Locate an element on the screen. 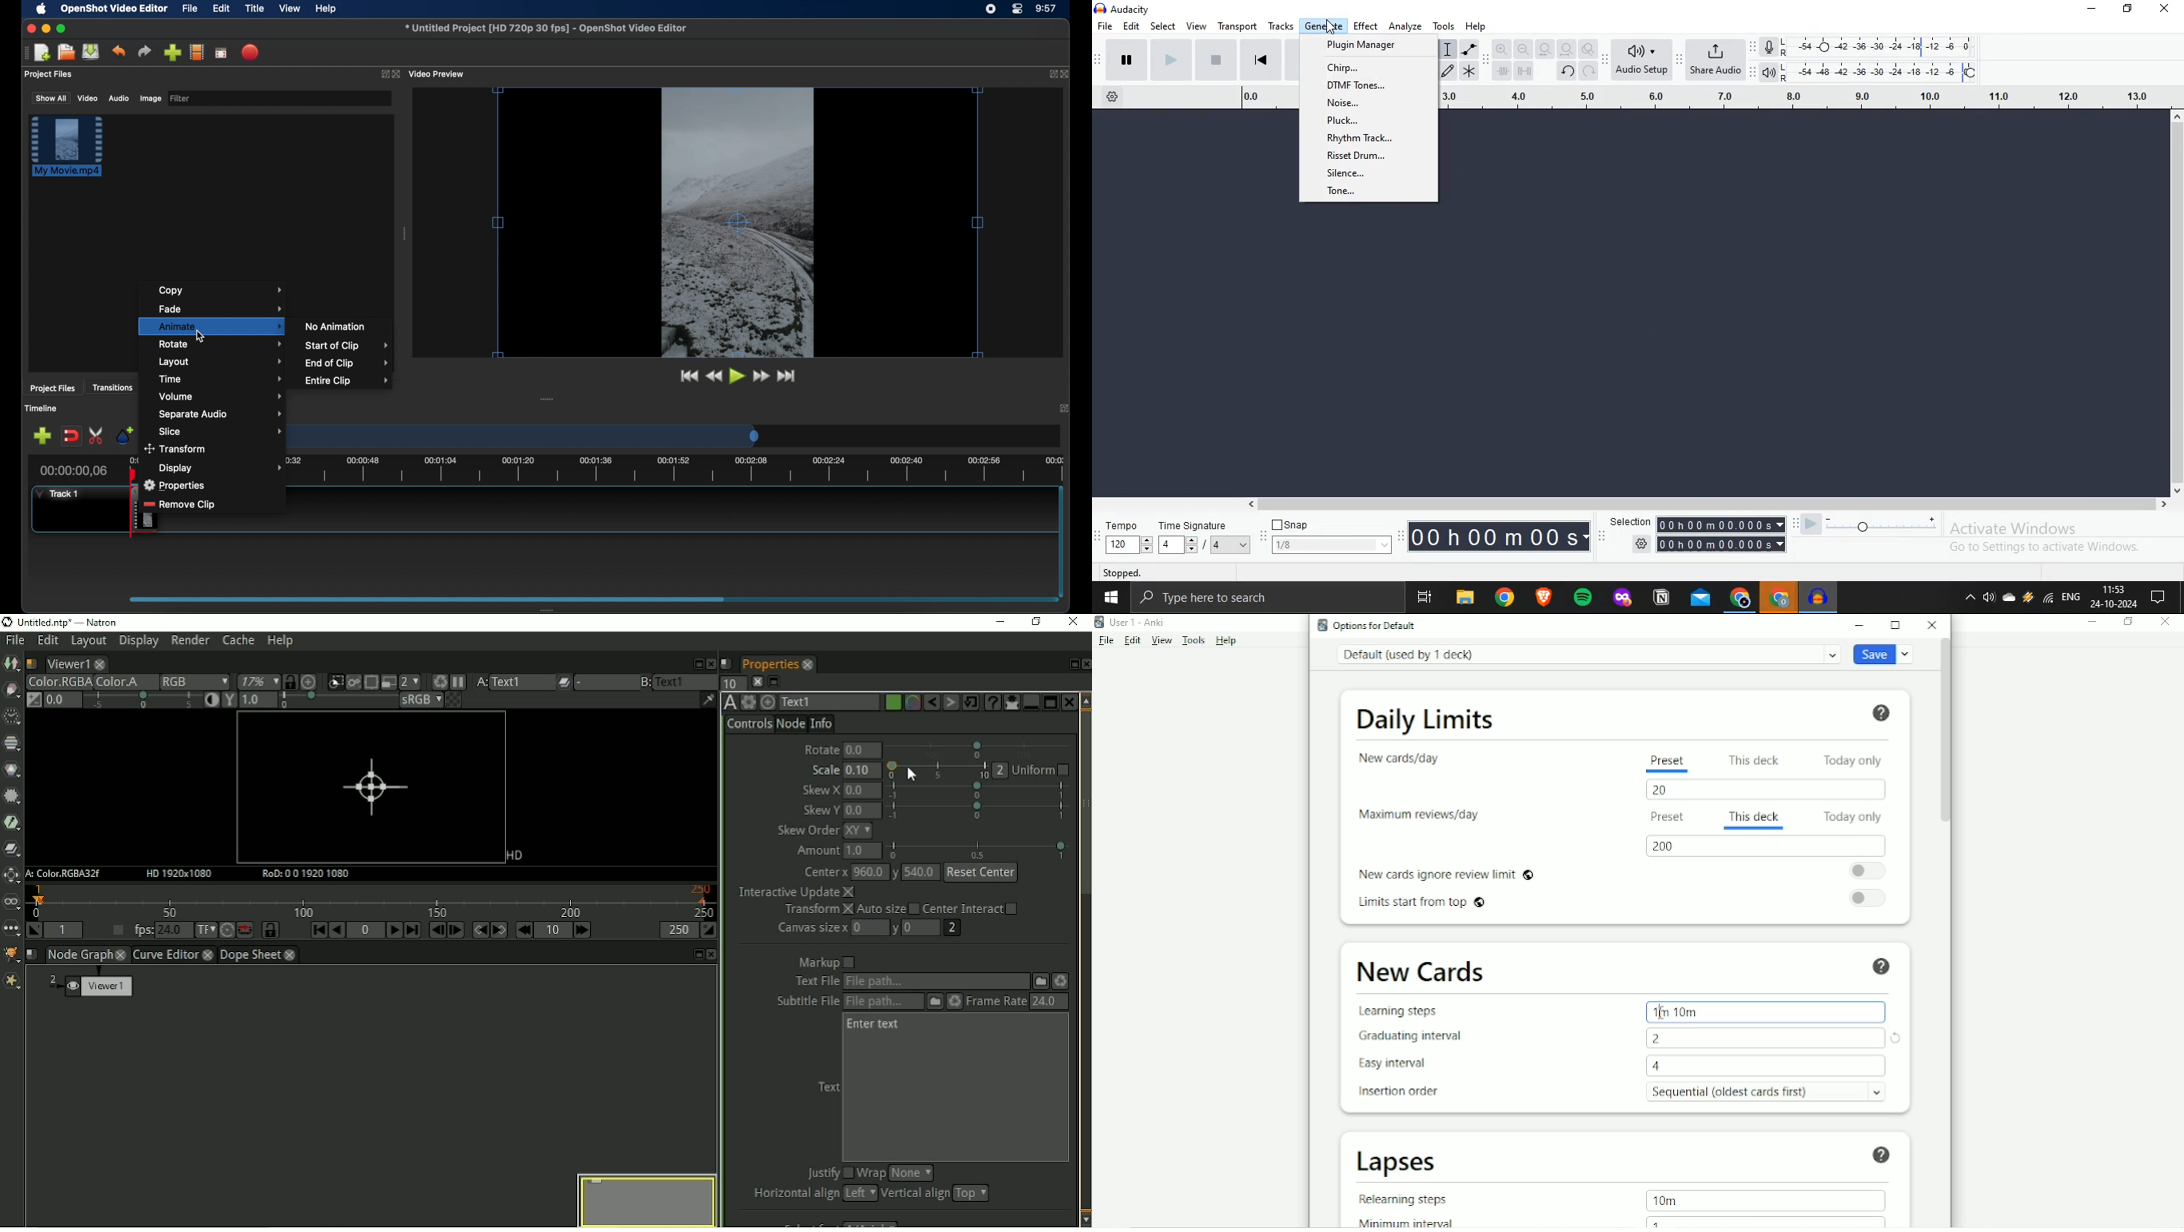  2 is located at coordinates (1661, 1039).